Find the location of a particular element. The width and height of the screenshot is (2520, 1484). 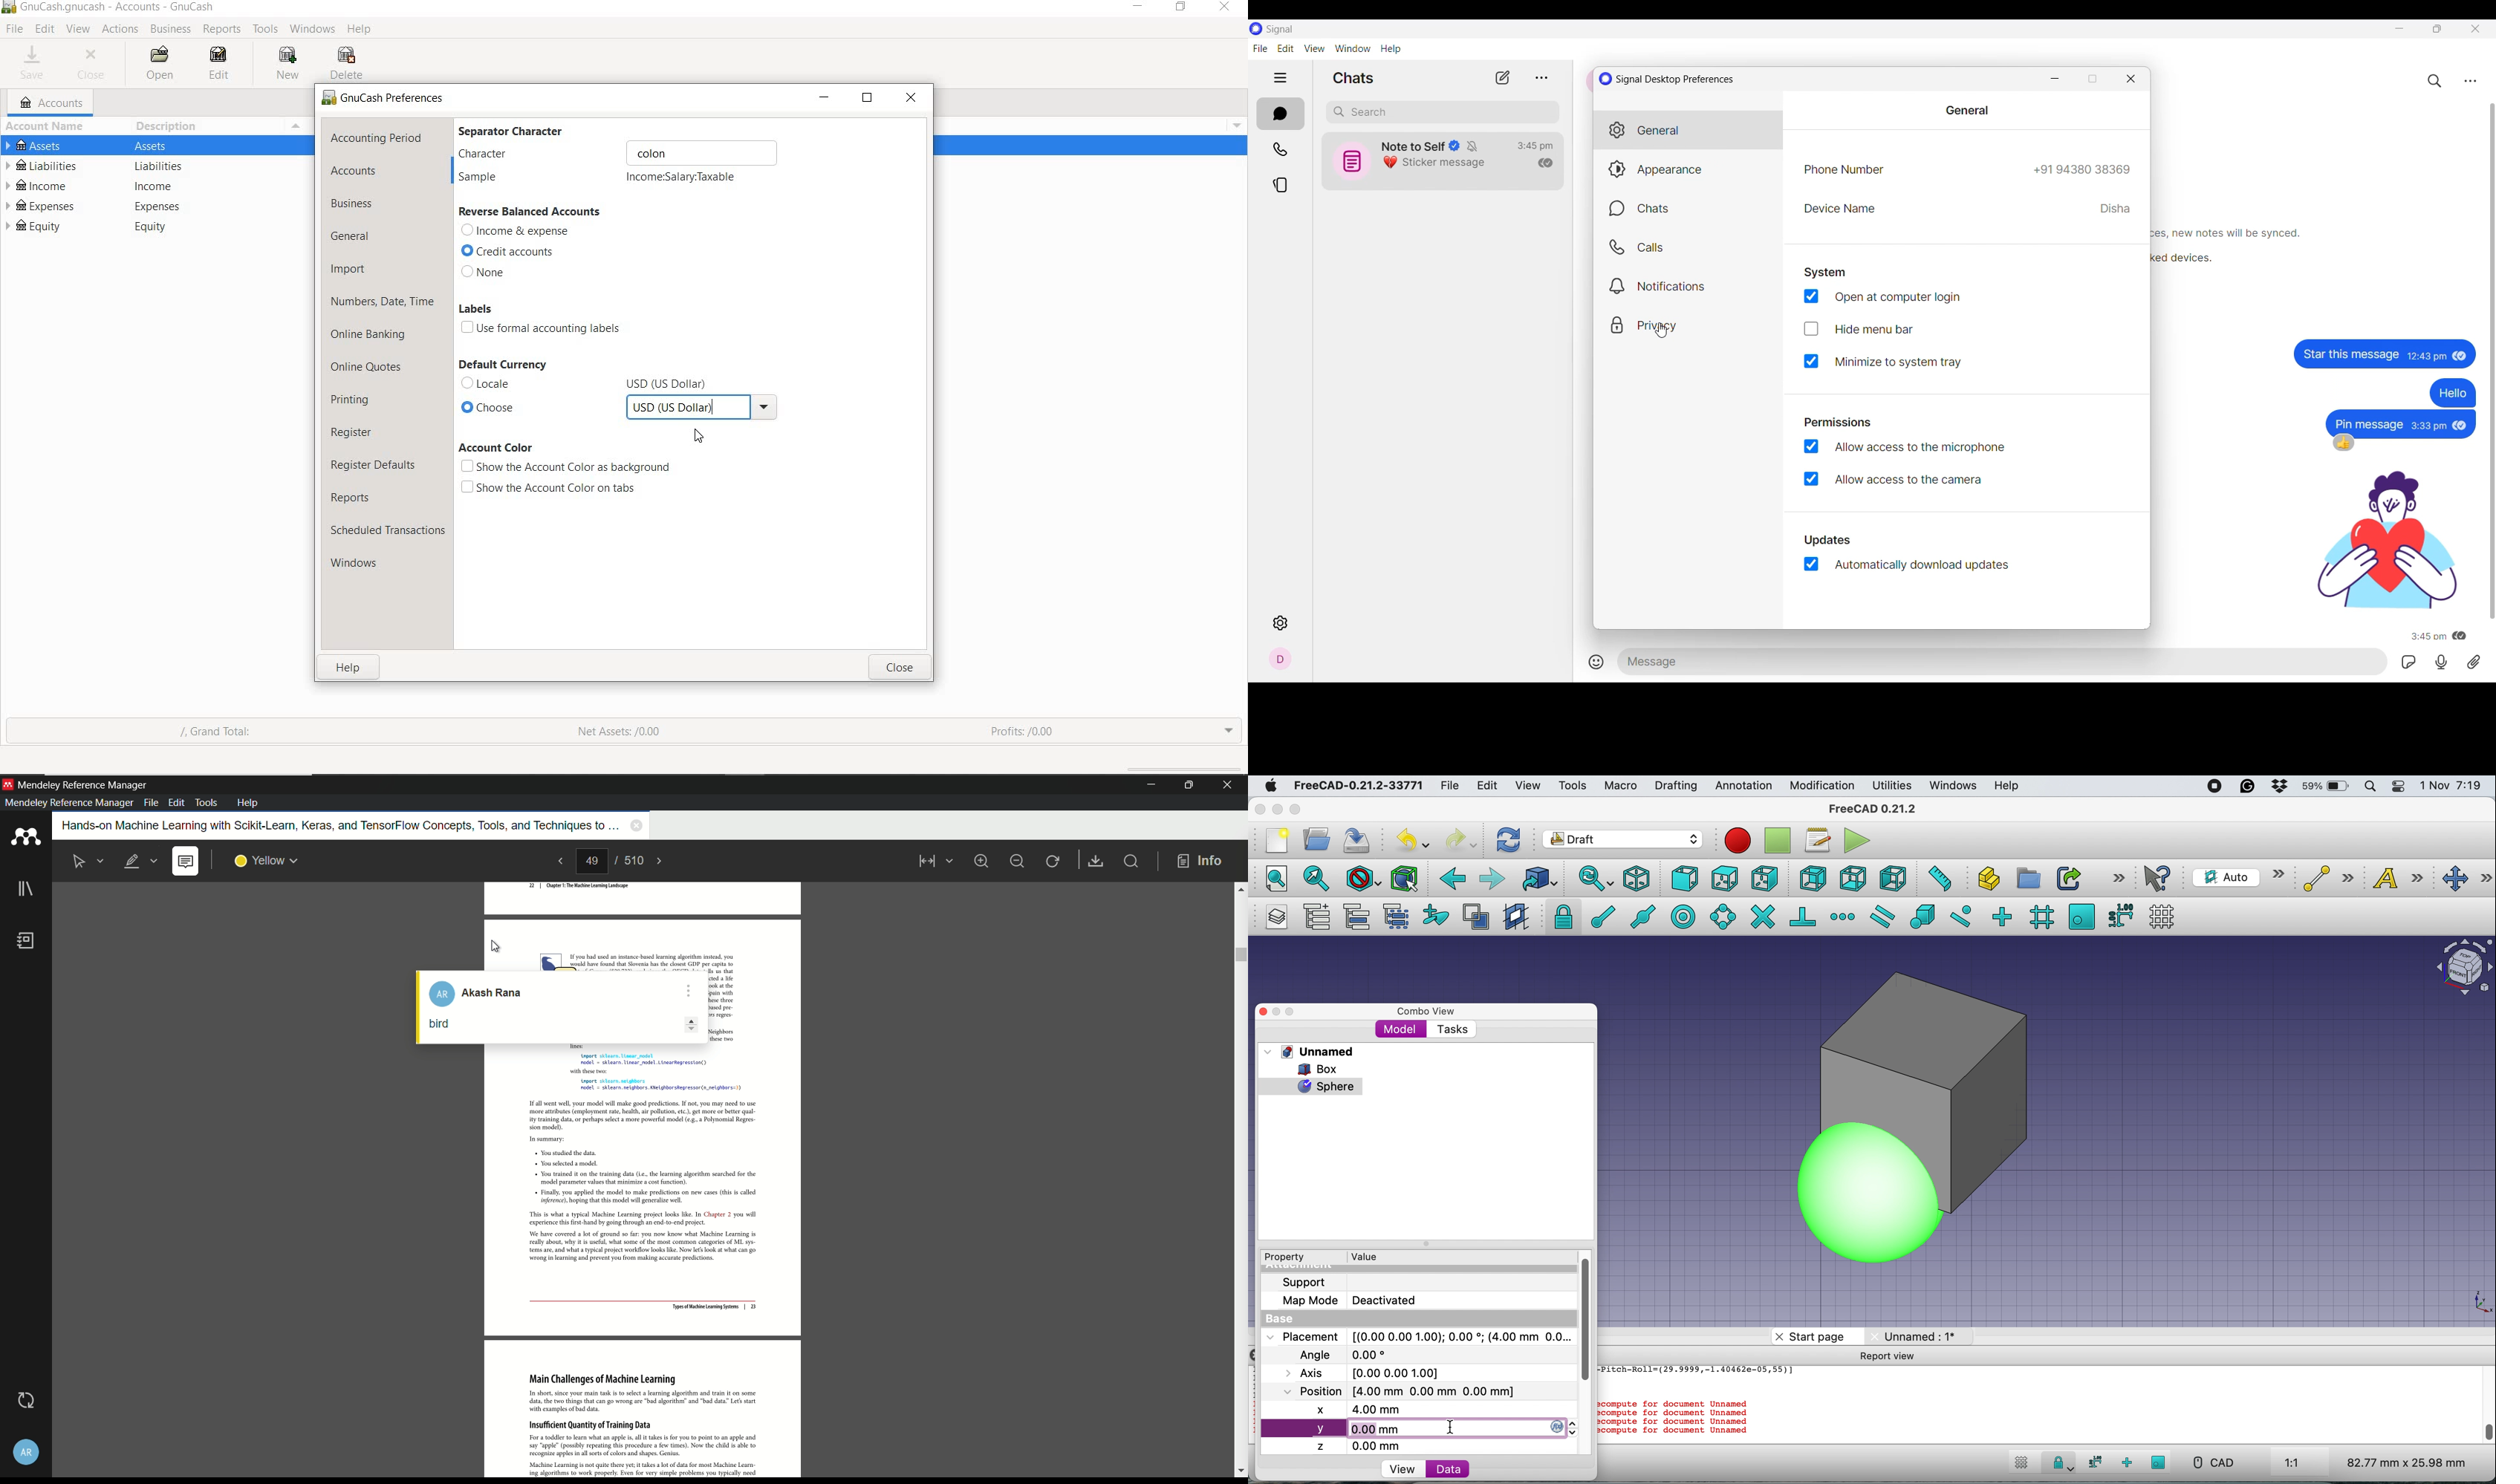

book content is located at coordinates (644, 1263).